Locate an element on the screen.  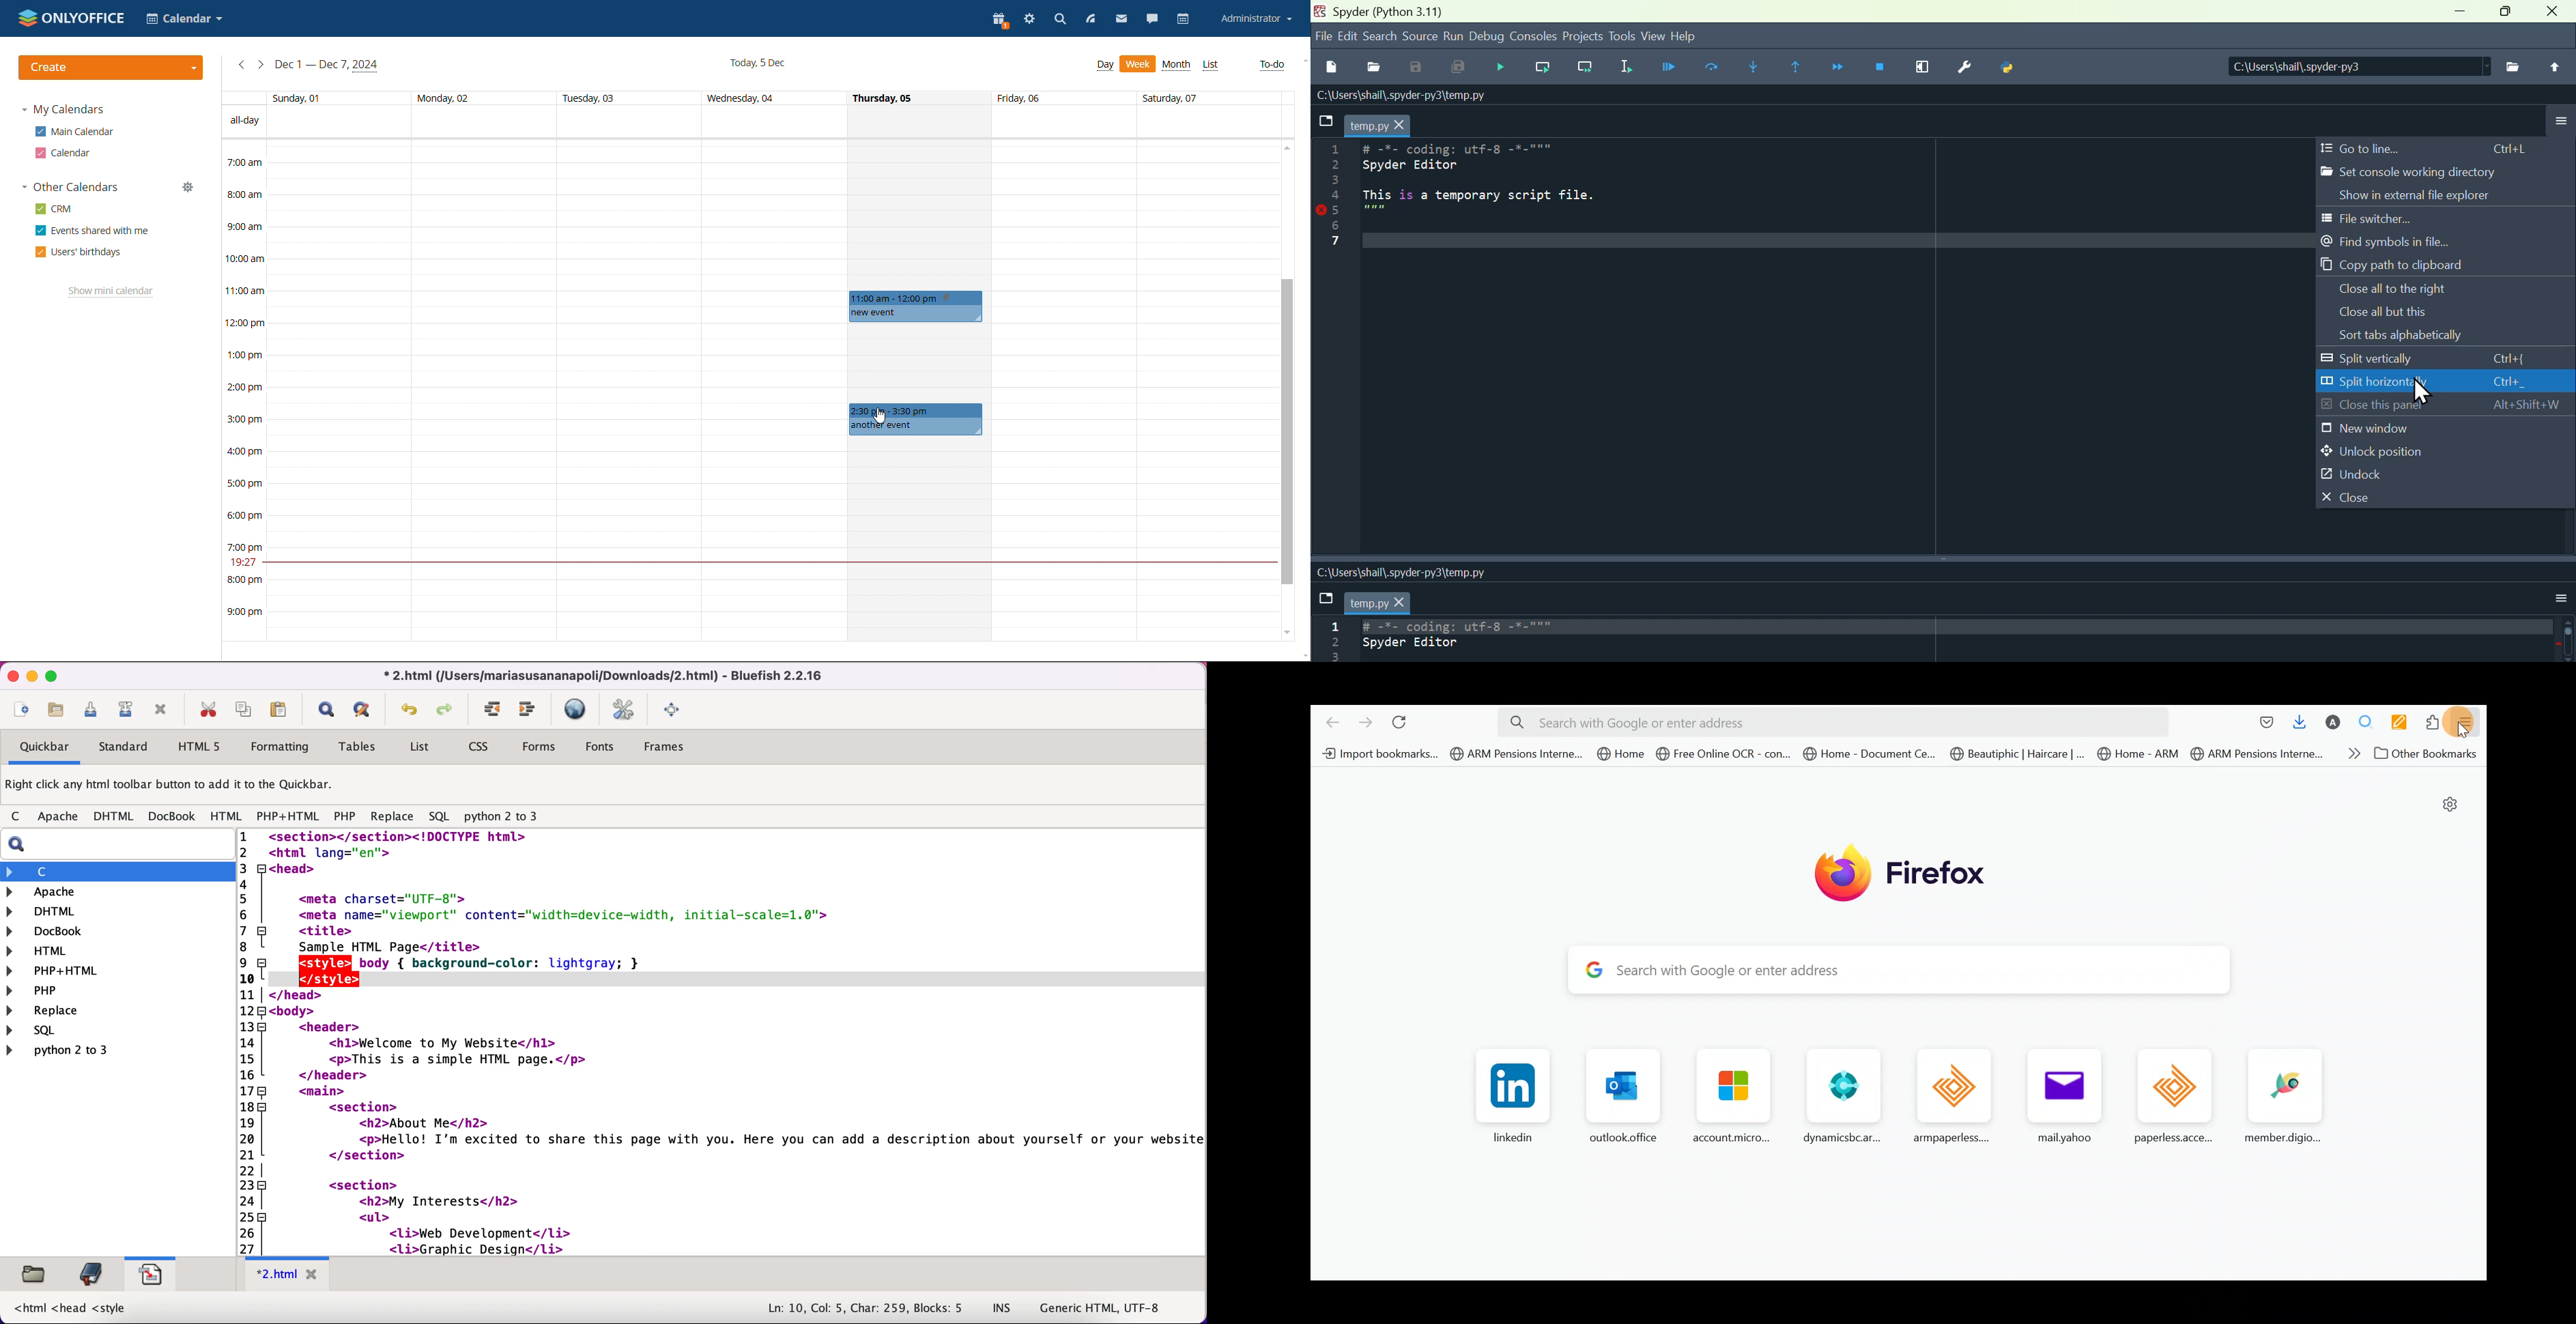
execute until same function return is located at coordinates (1802, 68).